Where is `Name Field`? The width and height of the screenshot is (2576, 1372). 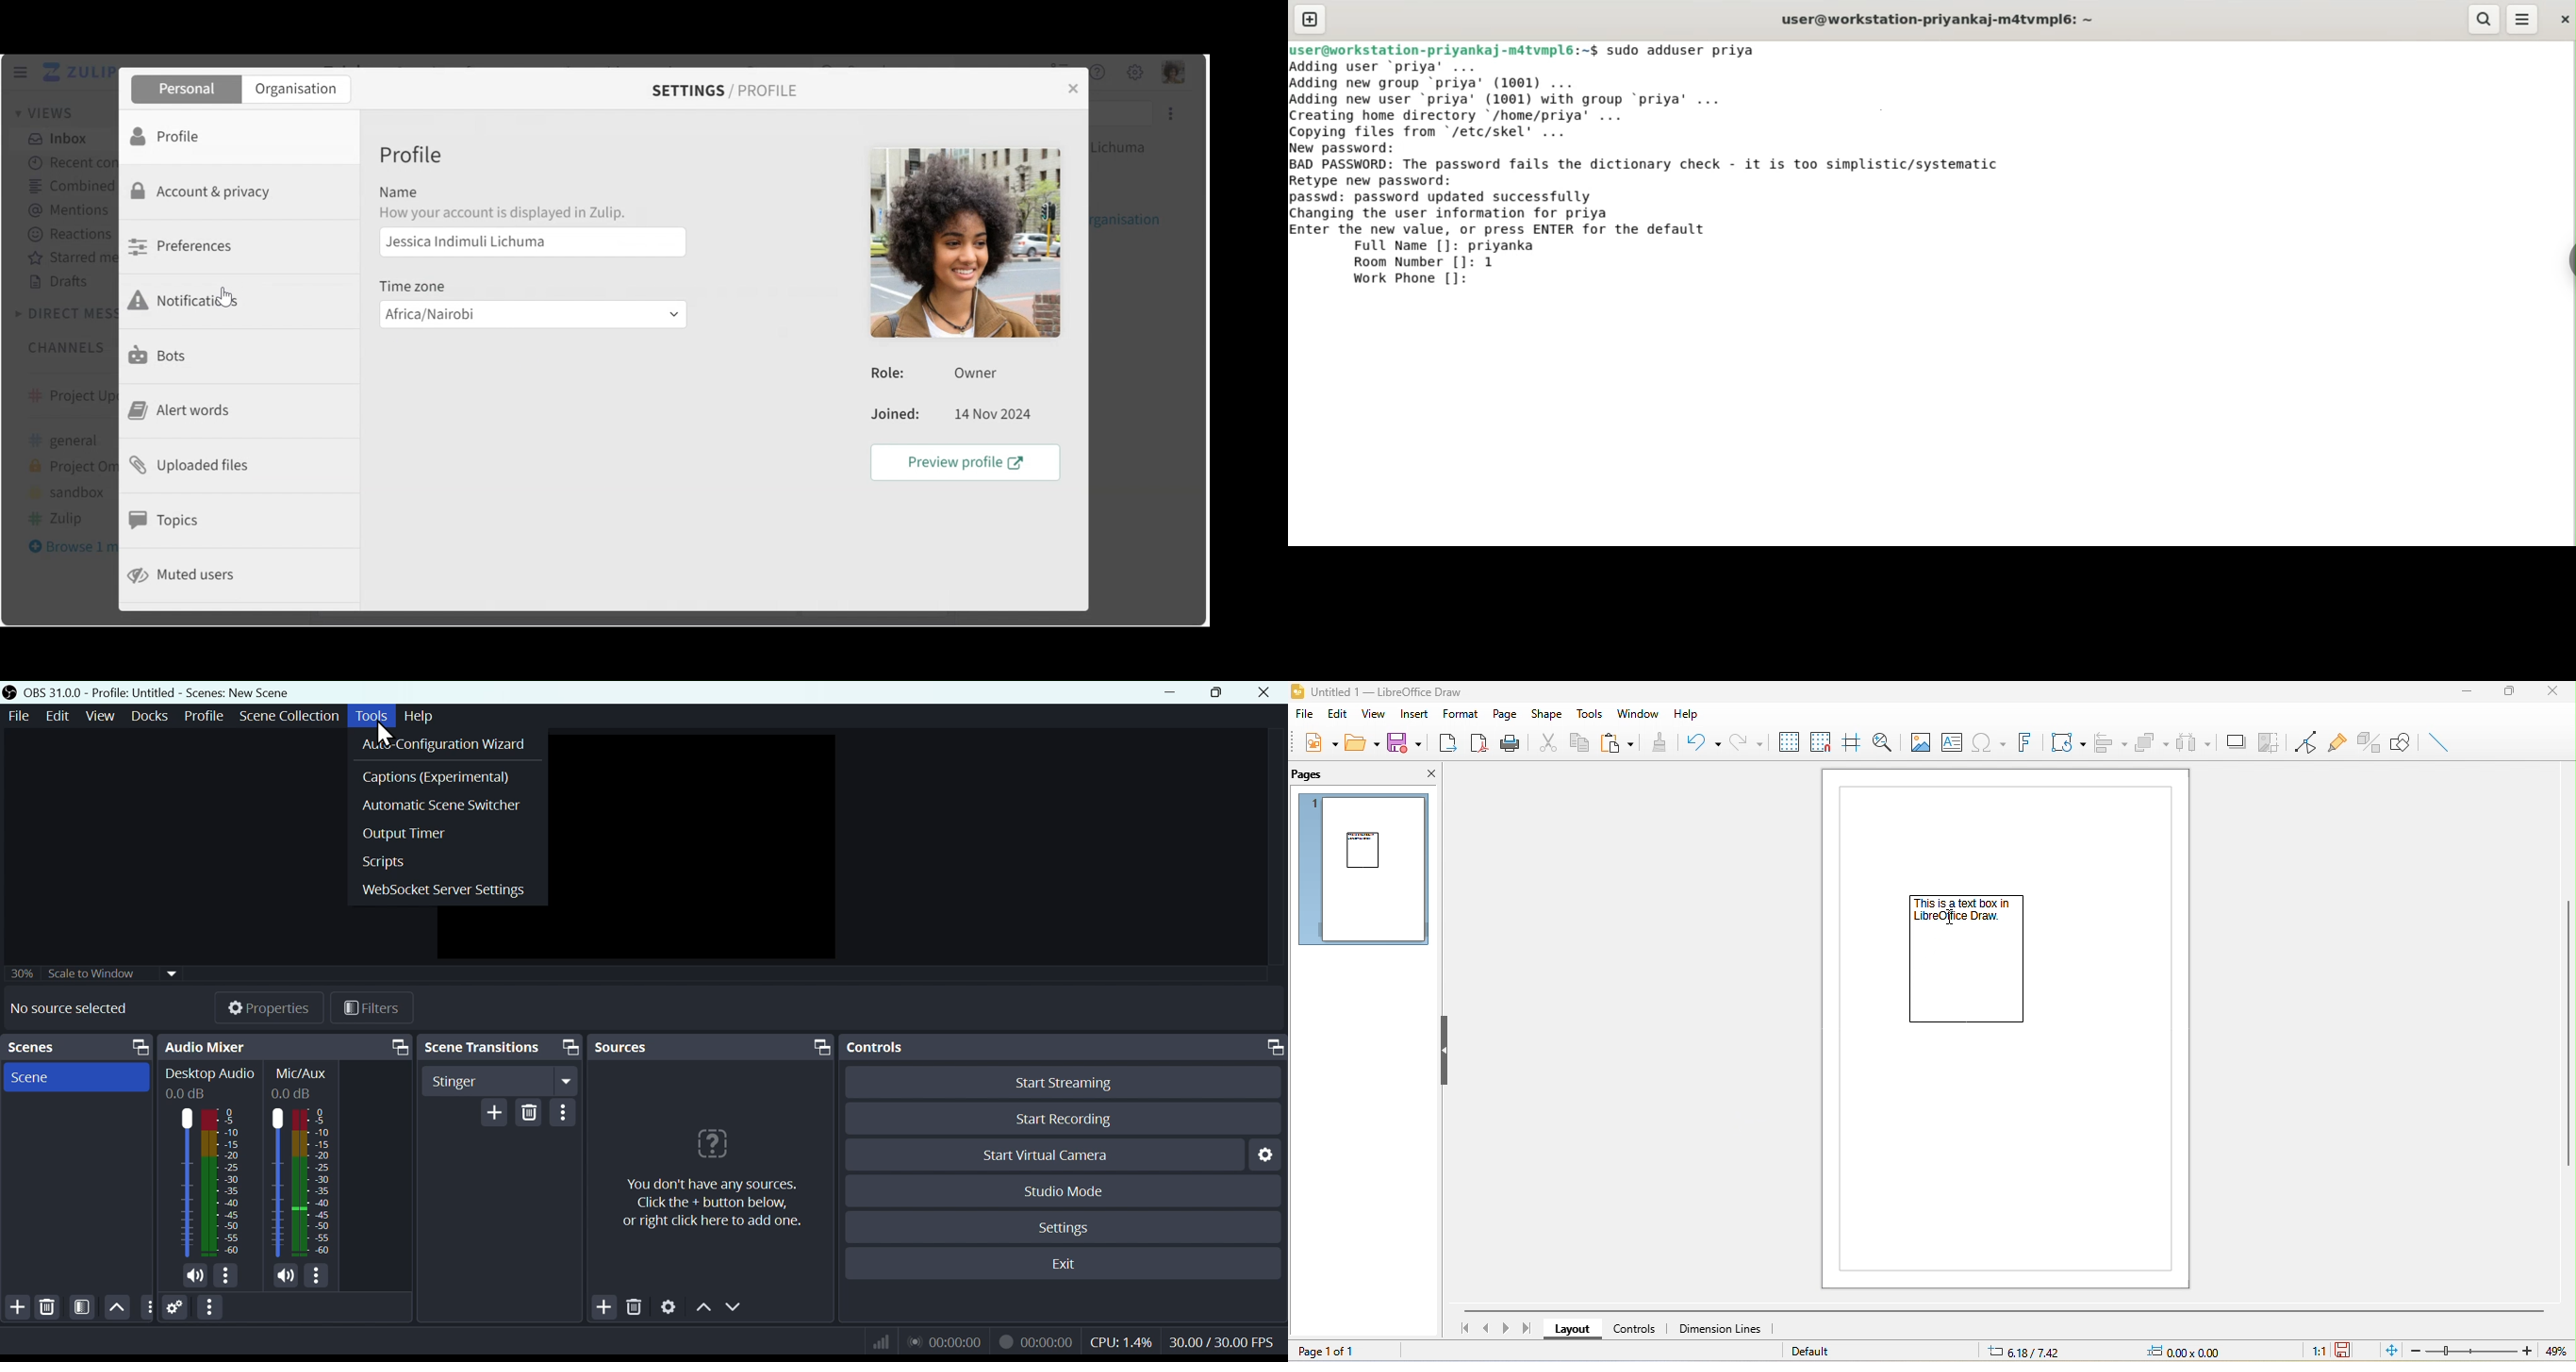 Name Field is located at coordinates (533, 242).